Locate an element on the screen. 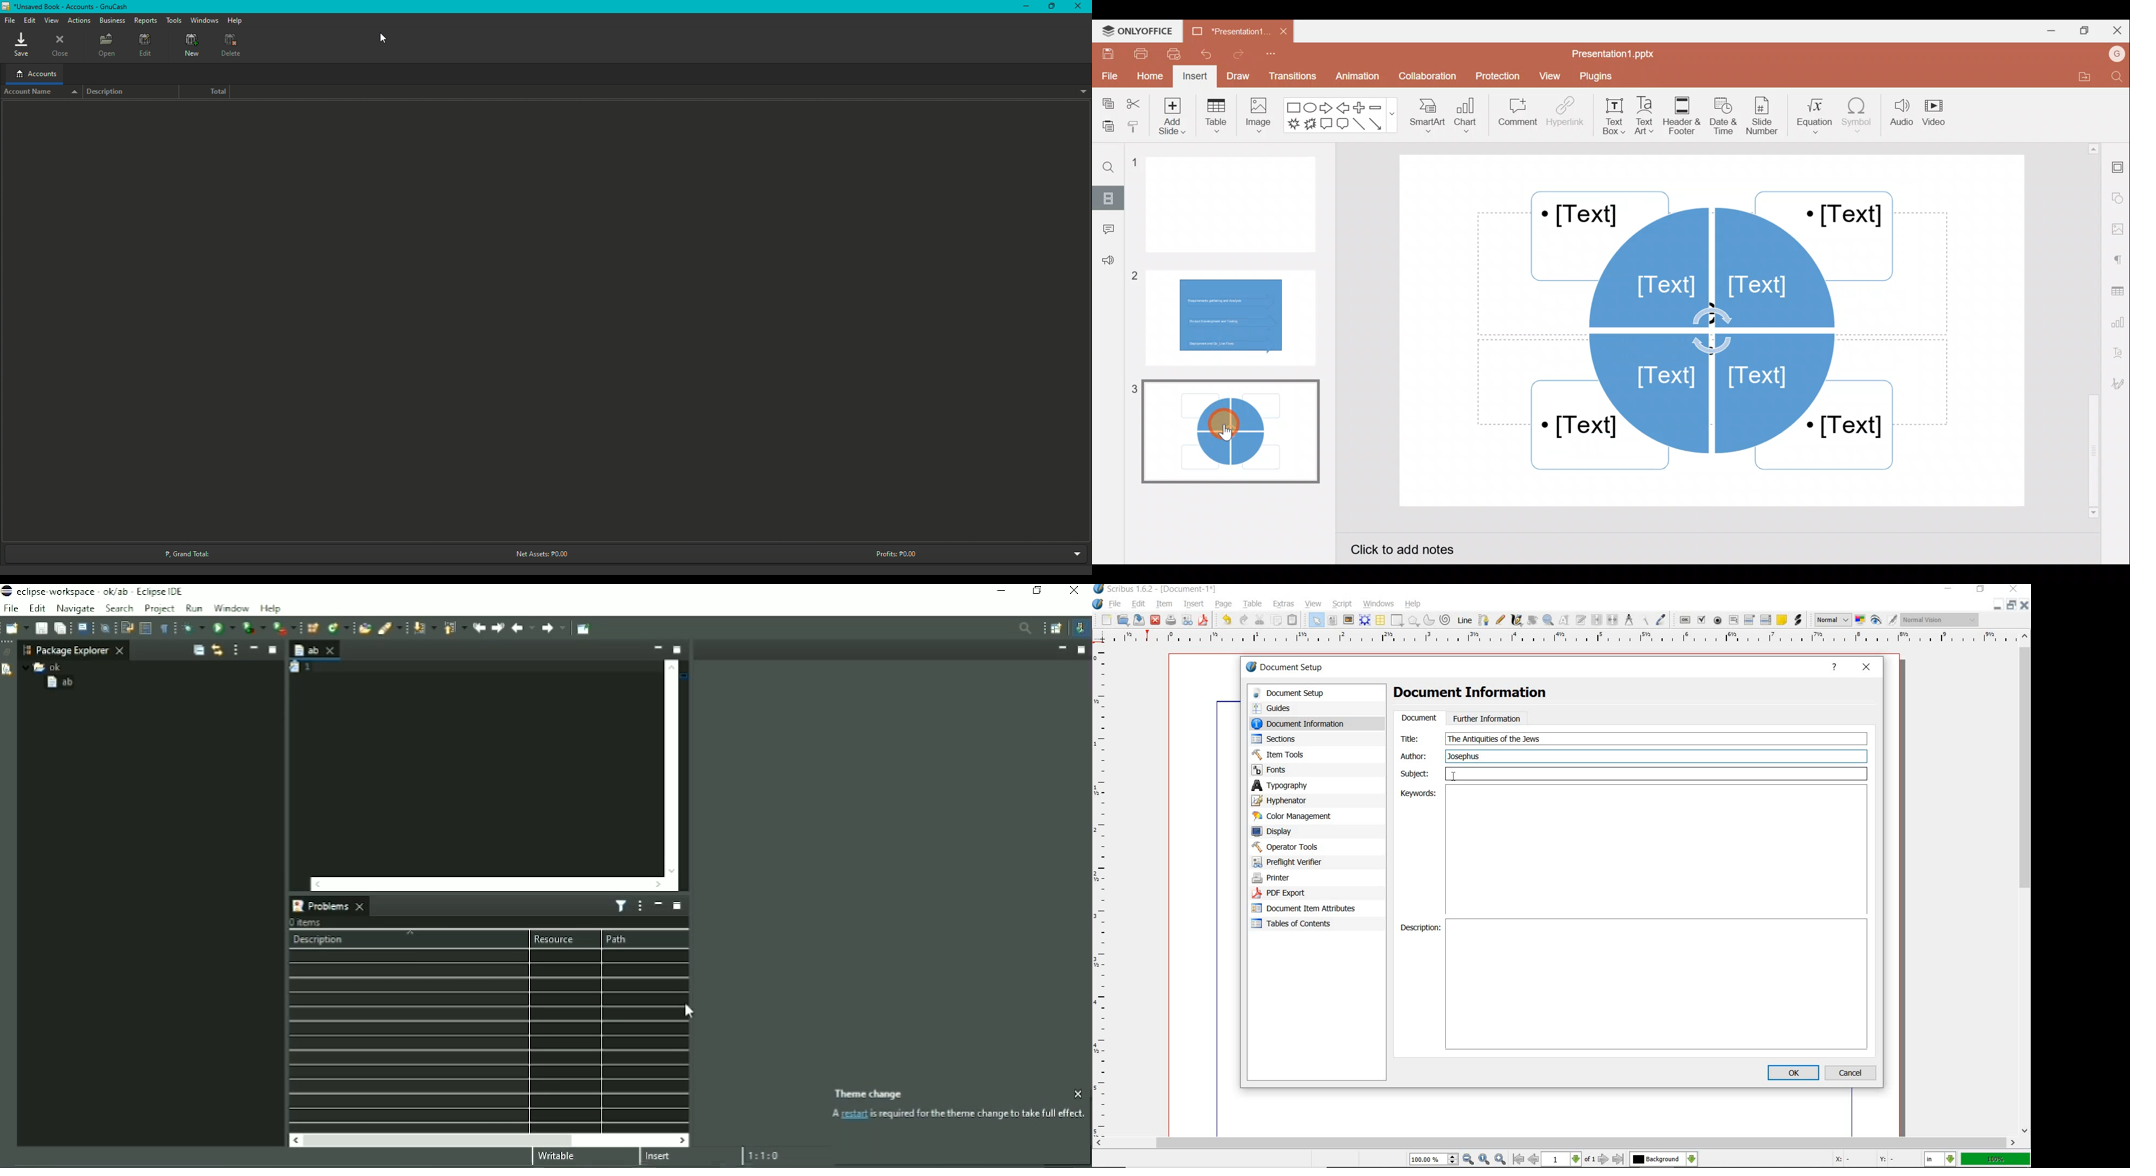 The image size is (2156, 1176). further information is located at coordinates (1487, 718).